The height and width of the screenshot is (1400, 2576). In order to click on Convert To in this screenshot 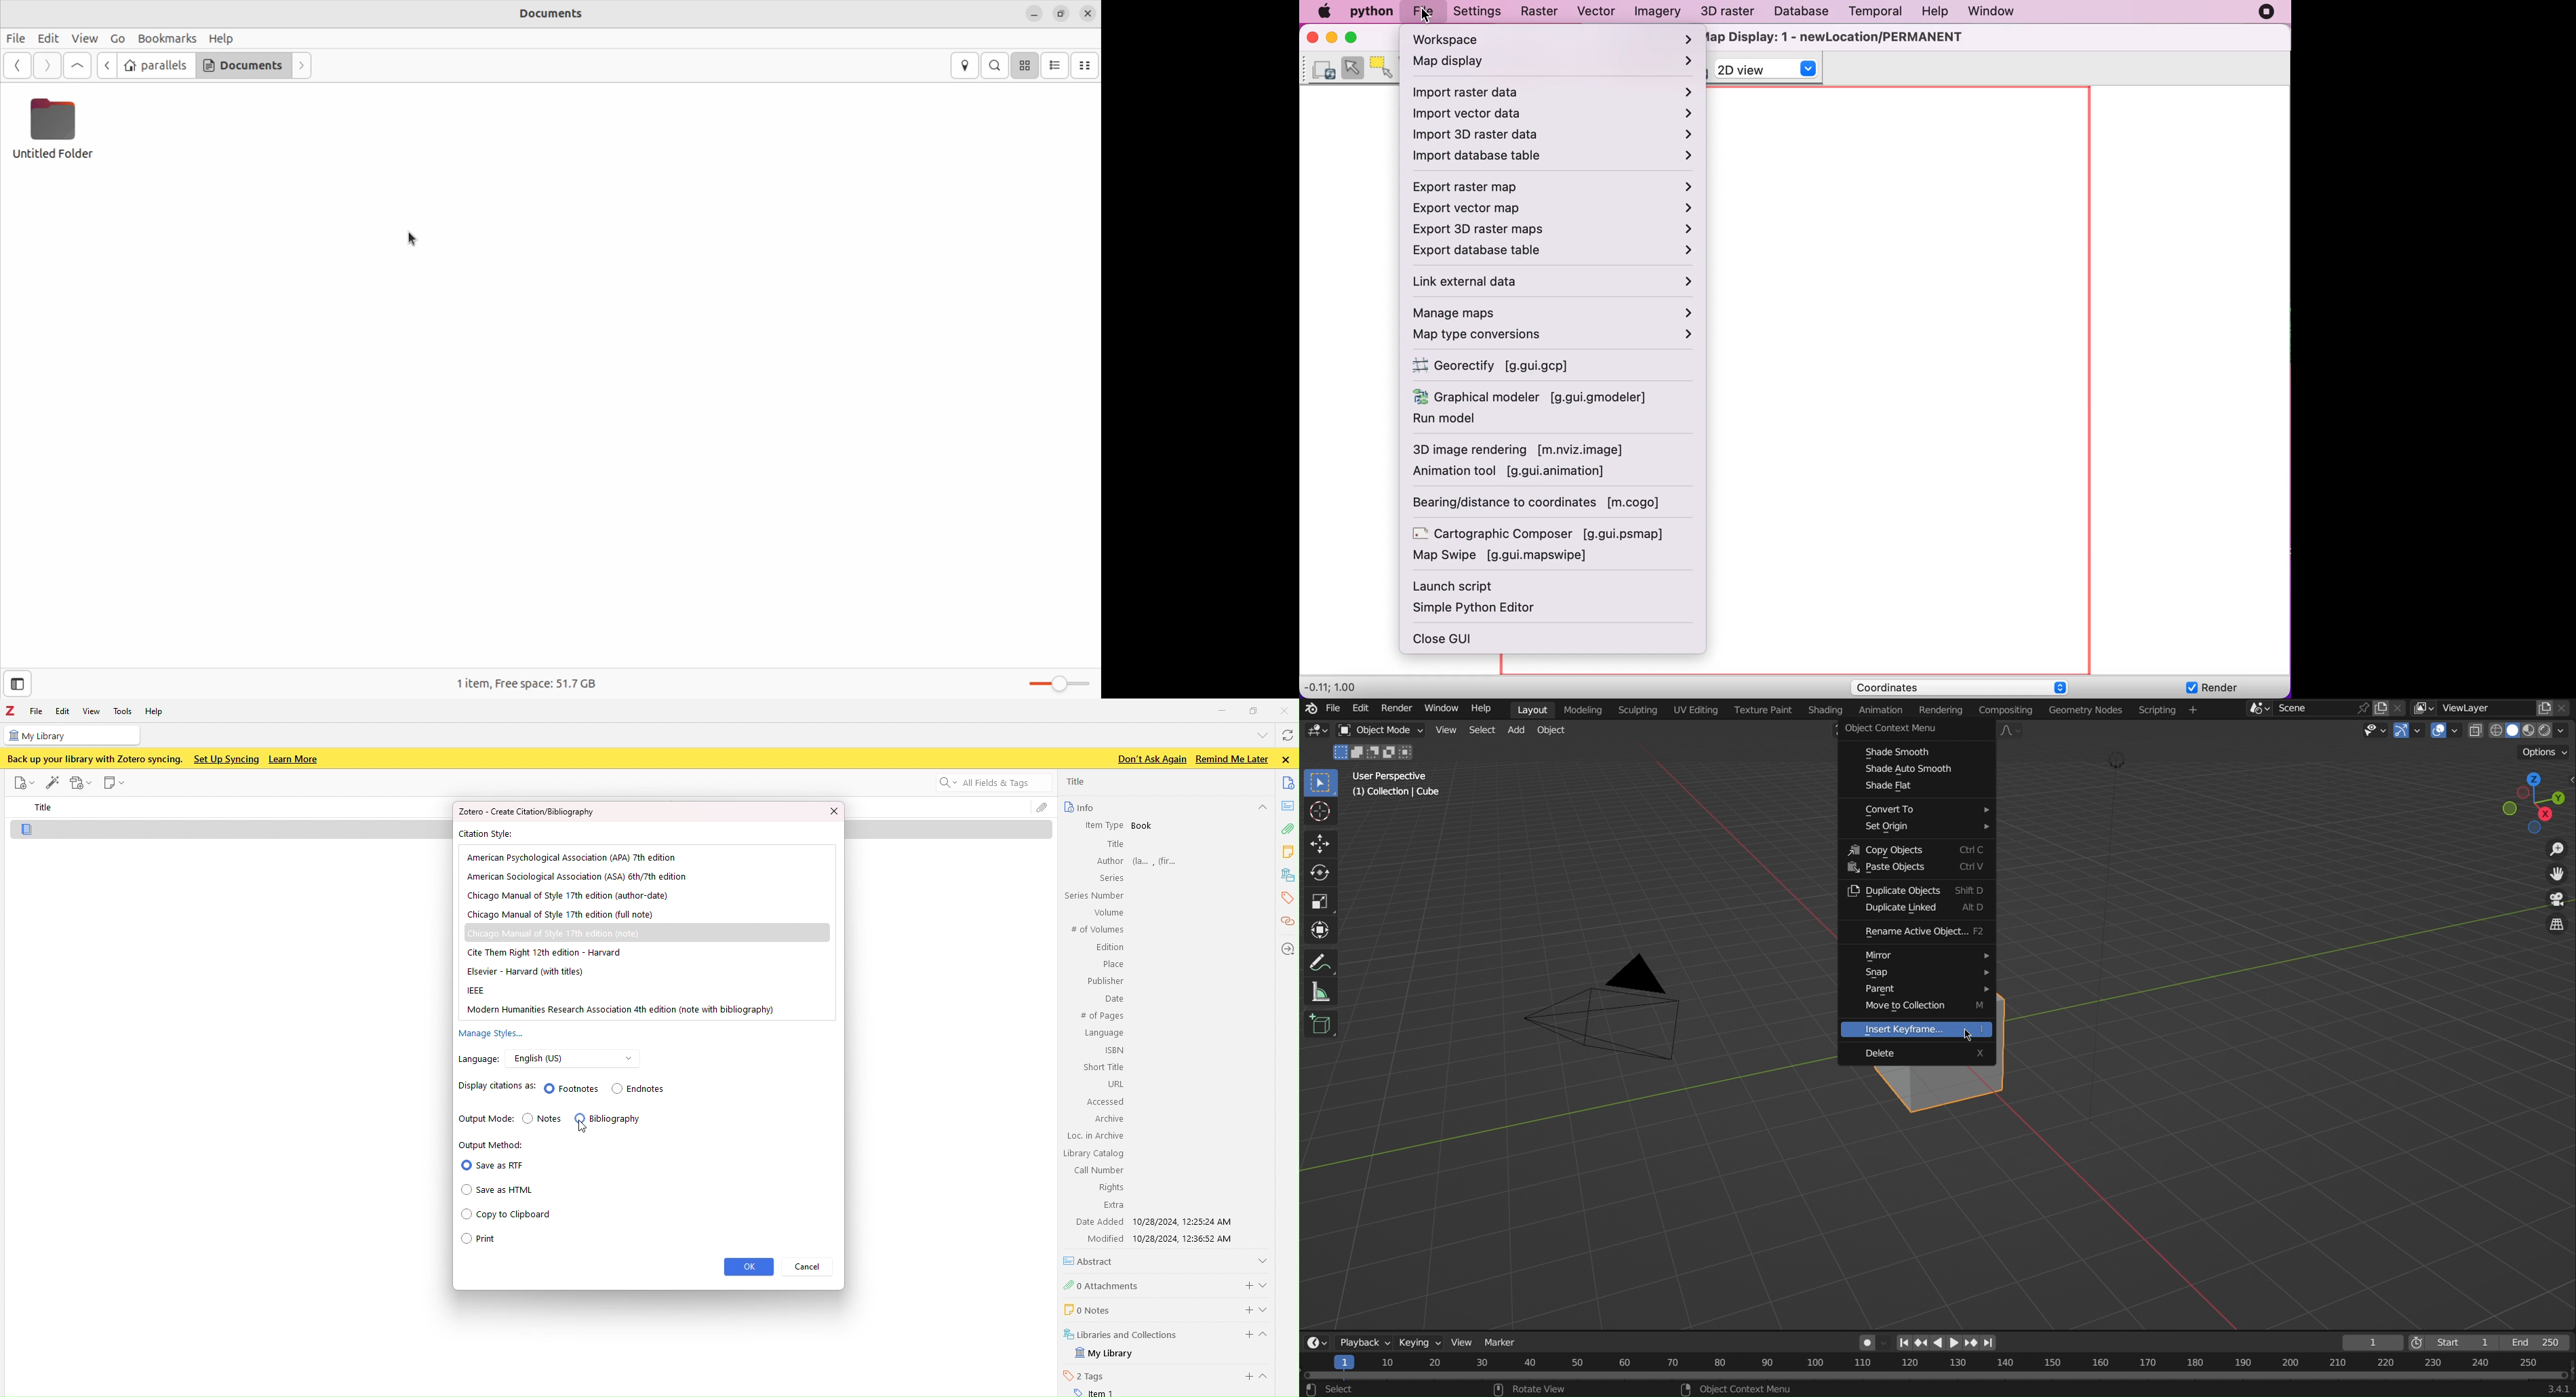, I will do `click(1919, 808)`.